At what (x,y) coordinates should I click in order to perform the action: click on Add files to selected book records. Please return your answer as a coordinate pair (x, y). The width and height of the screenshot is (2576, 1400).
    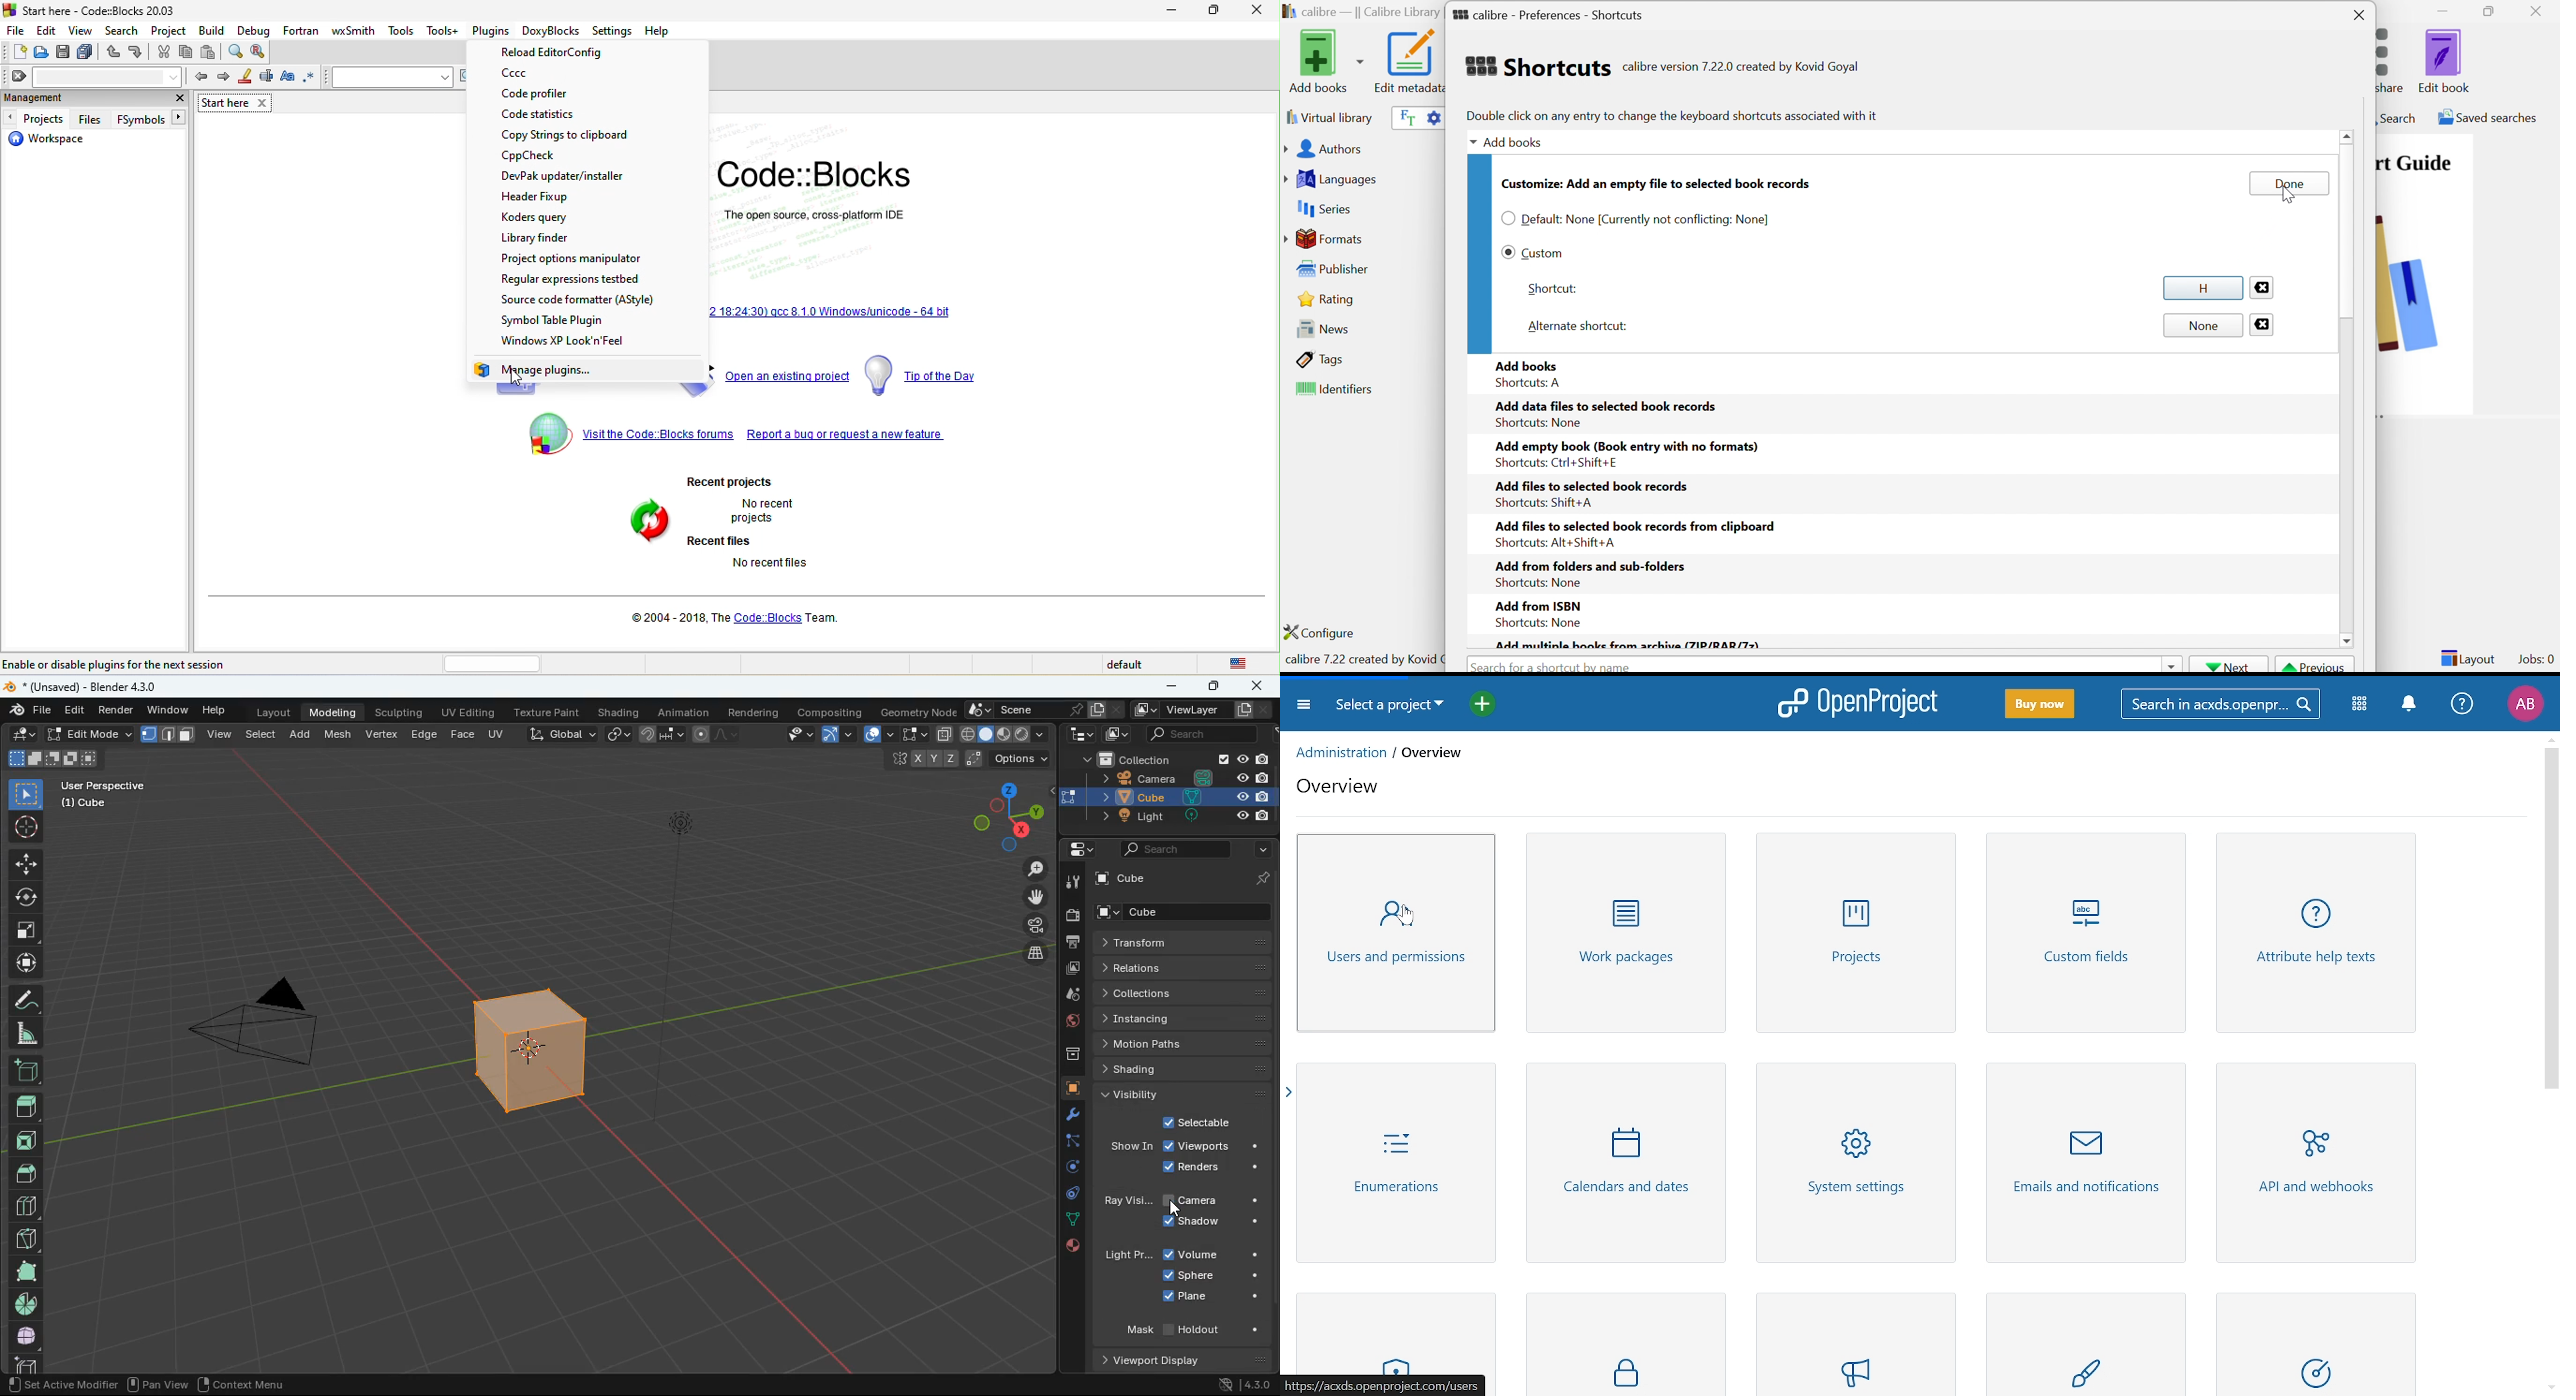
    Looking at the image, I should click on (1592, 485).